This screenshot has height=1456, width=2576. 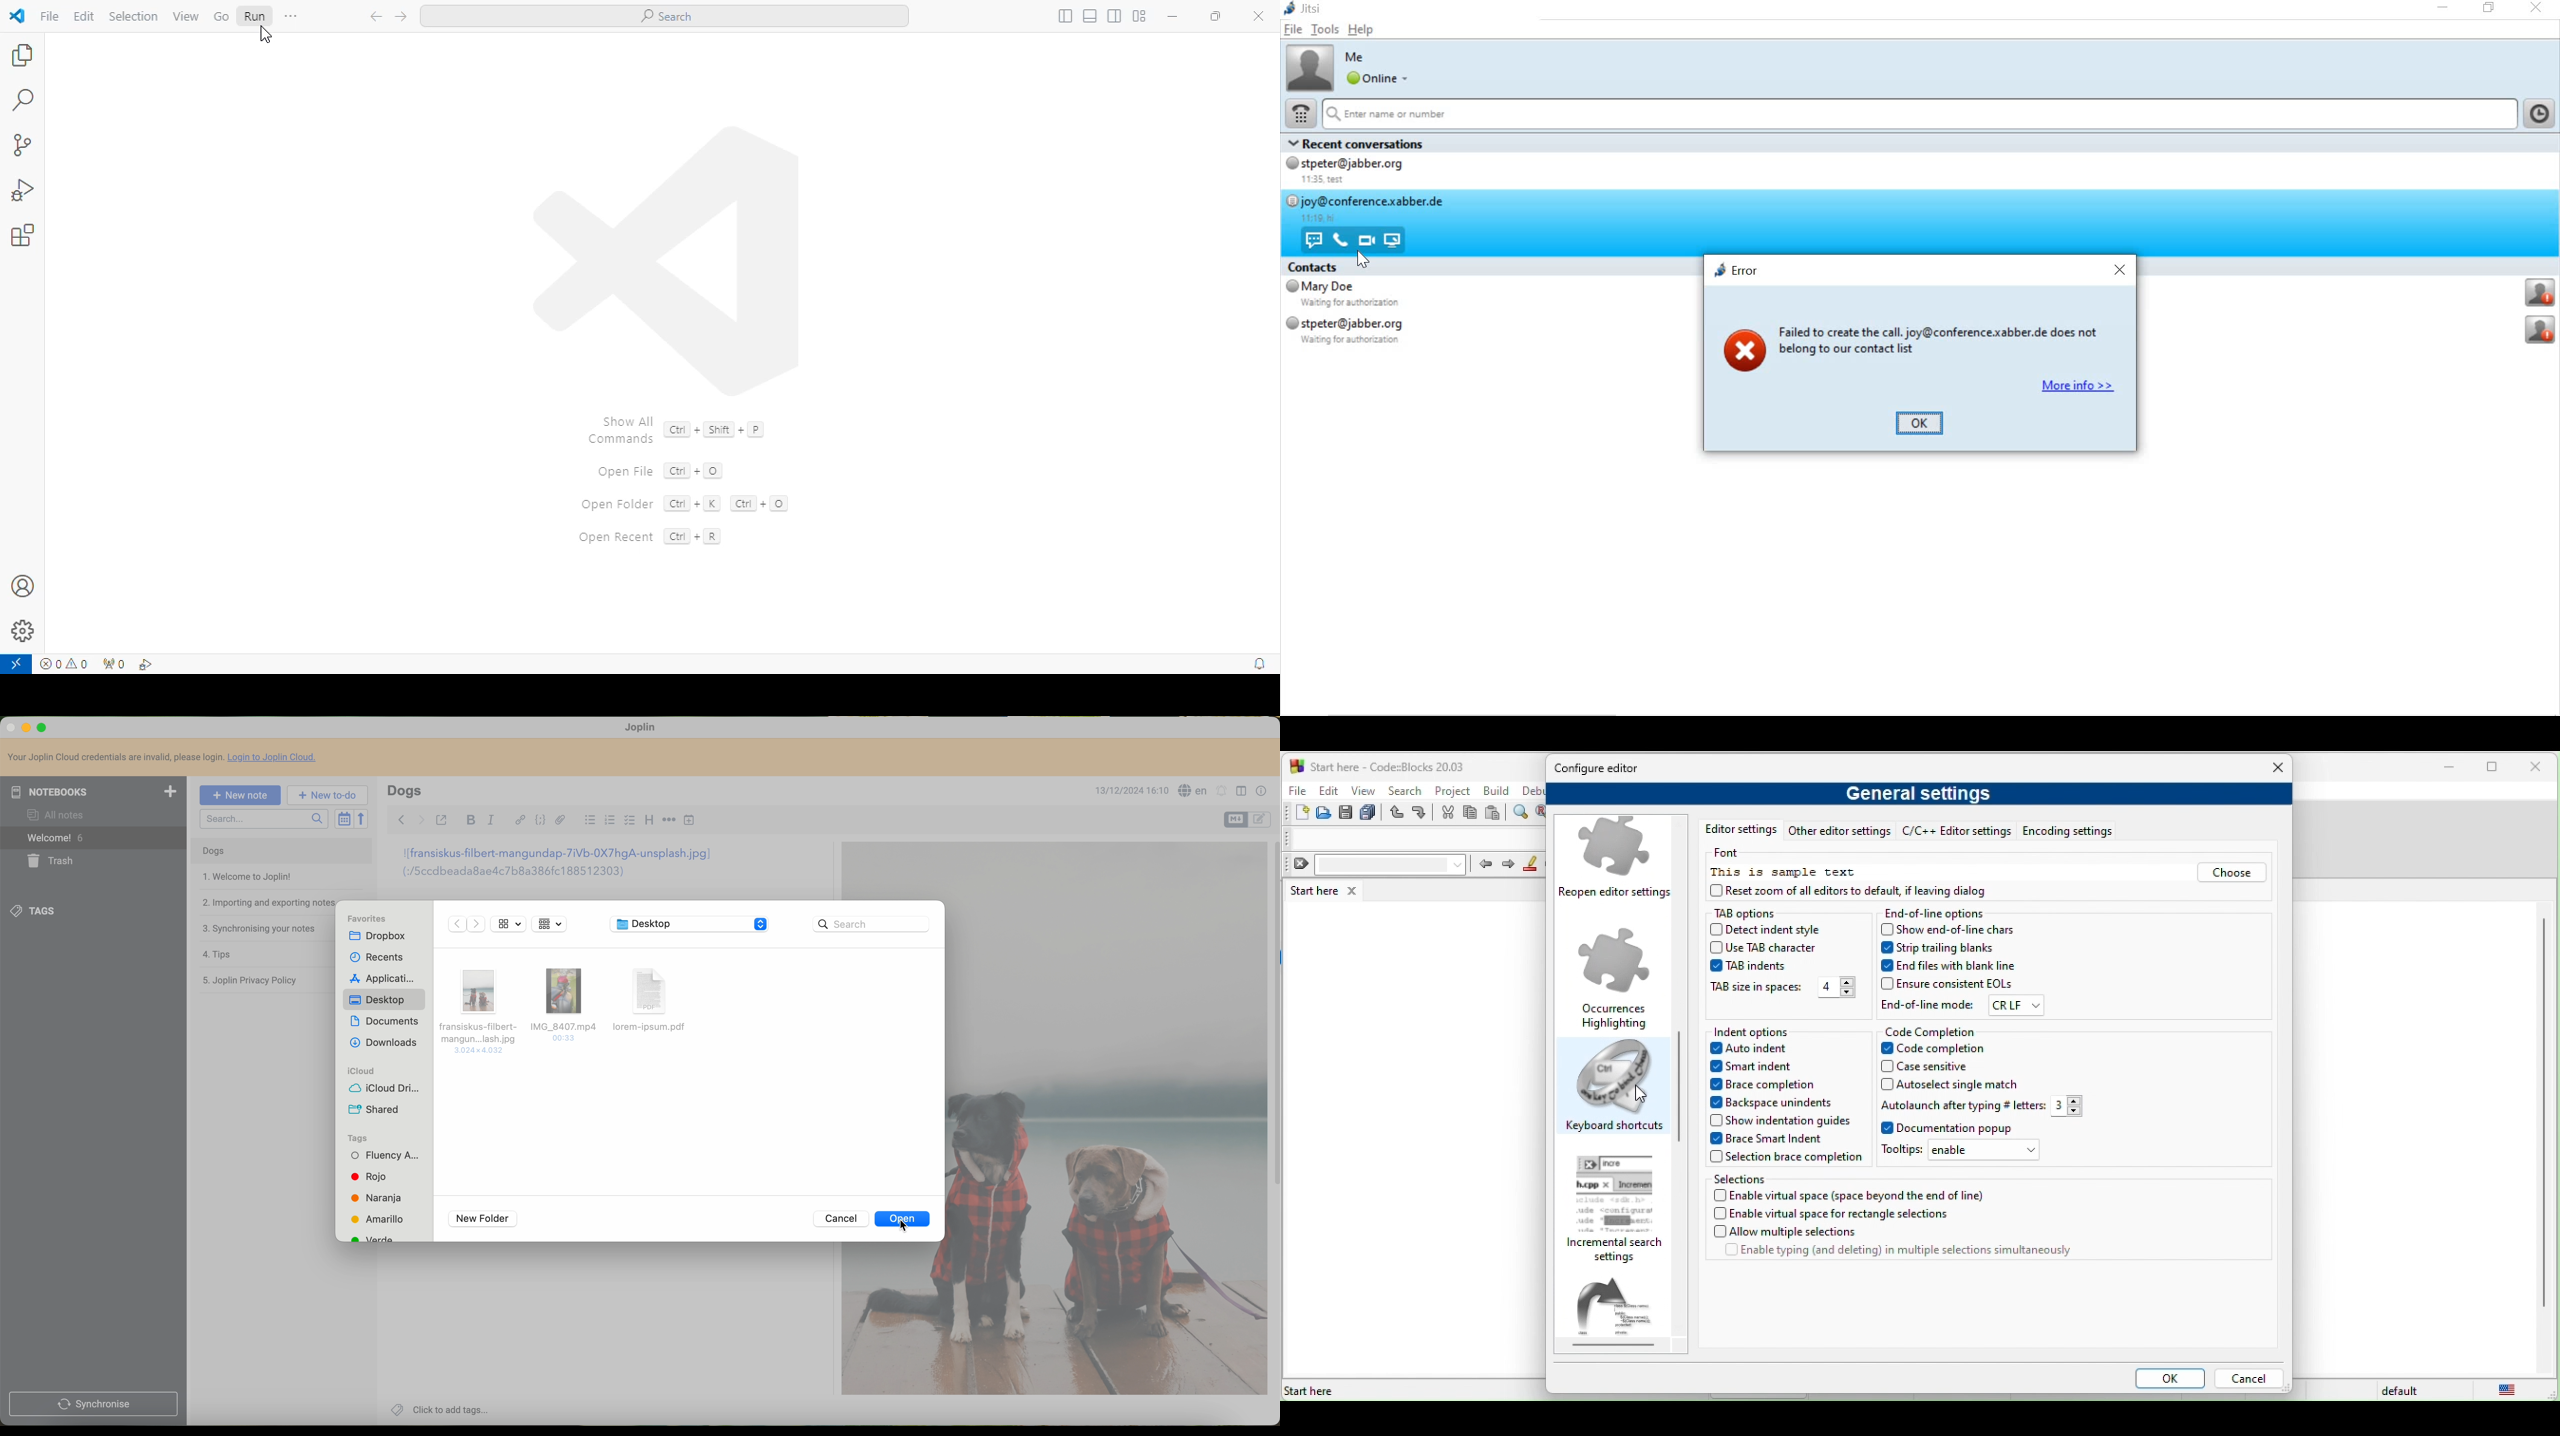 What do you see at coordinates (384, 936) in the screenshot?
I see `dropbox` at bounding box center [384, 936].